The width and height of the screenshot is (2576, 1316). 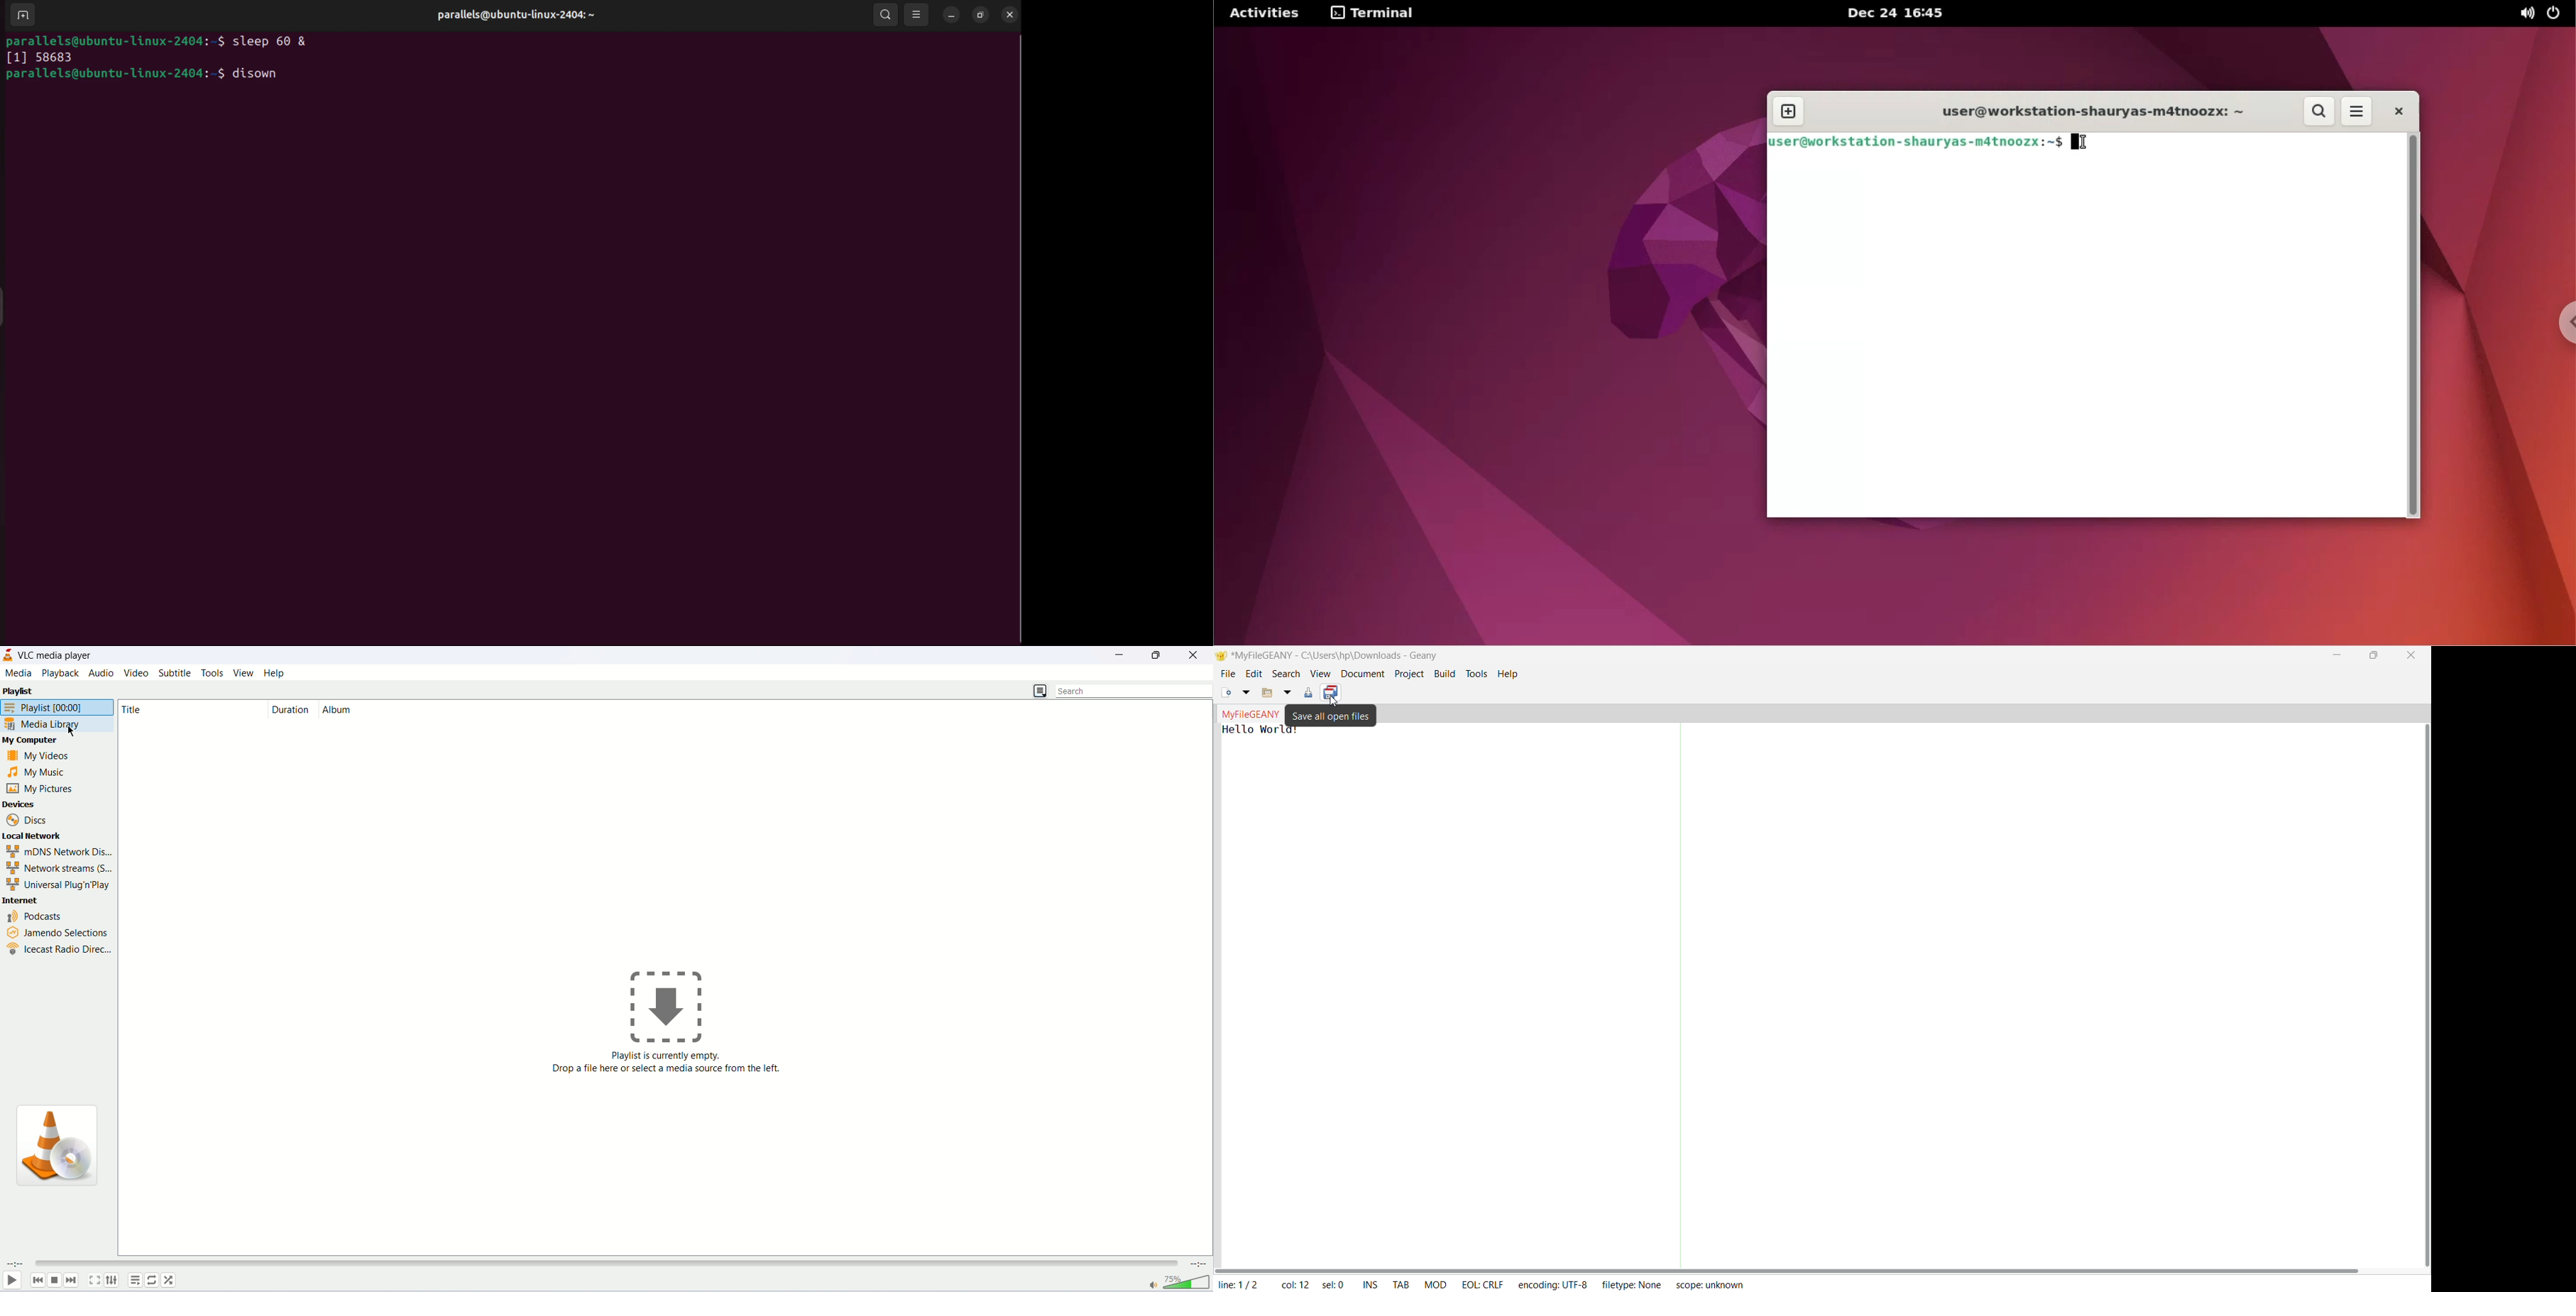 What do you see at coordinates (350, 709) in the screenshot?
I see `Album` at bounding box center [350, 709].